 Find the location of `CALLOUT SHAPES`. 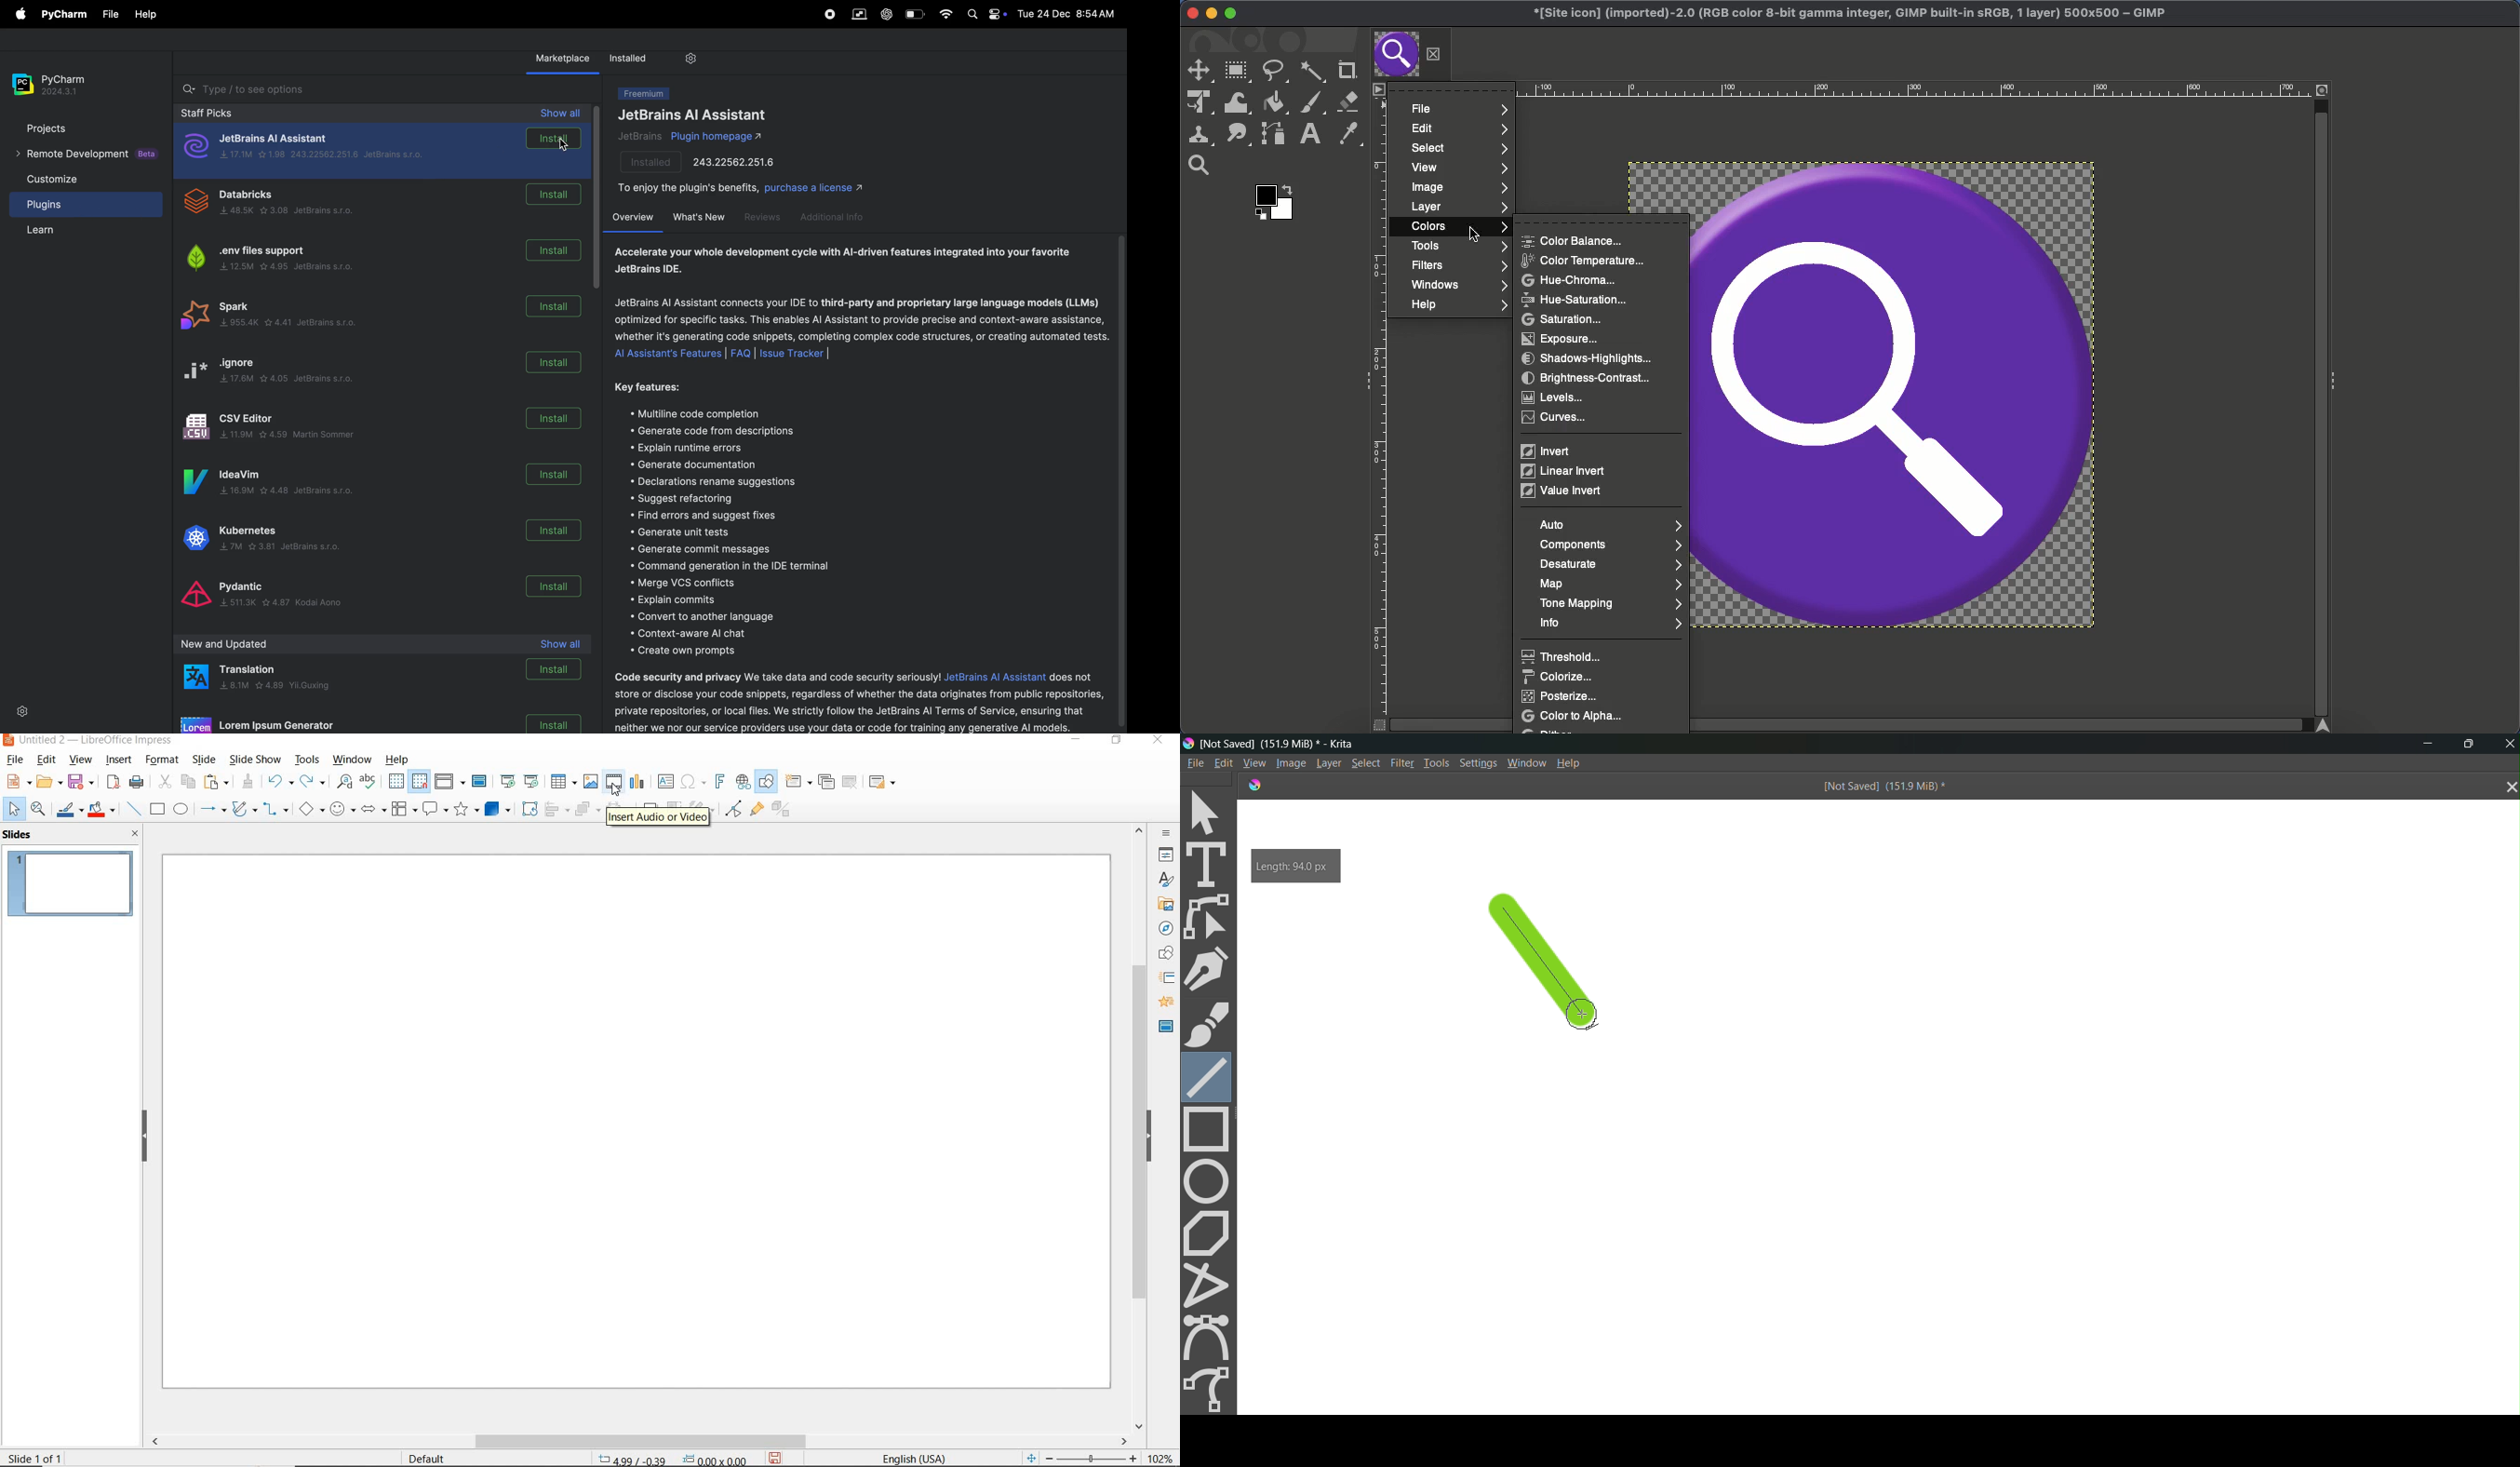

CALLOUT SHAPES is located at coordinates (435, 809).